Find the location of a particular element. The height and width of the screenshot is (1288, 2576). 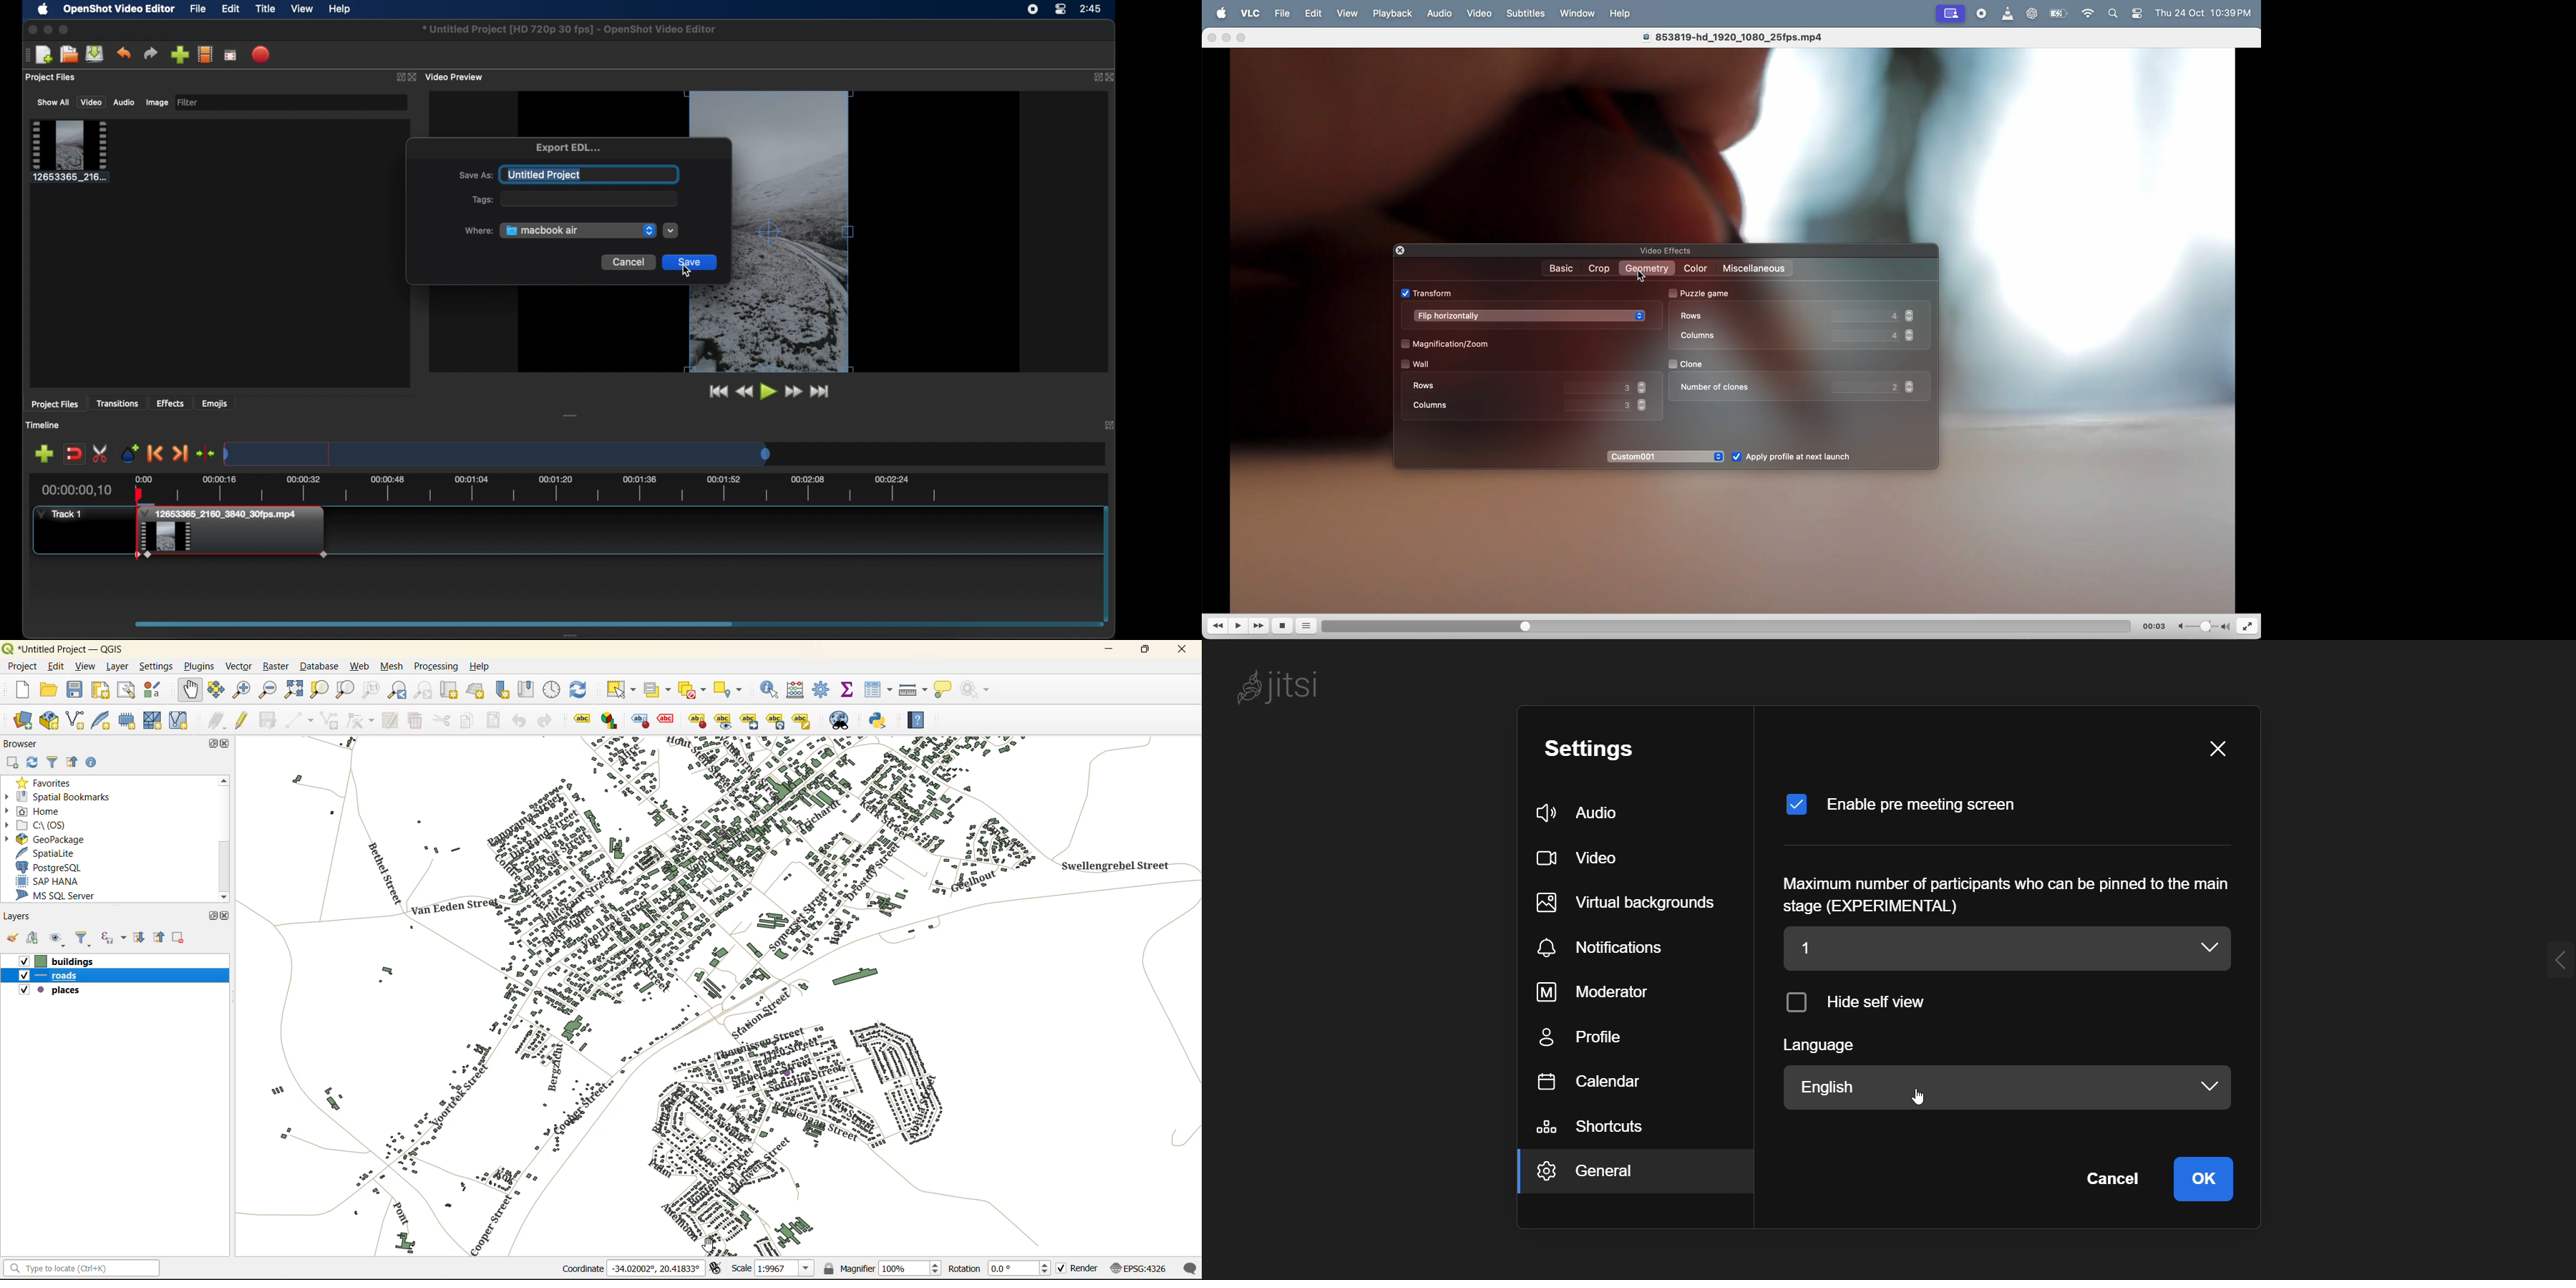

home is located at coordinates (40, 811).